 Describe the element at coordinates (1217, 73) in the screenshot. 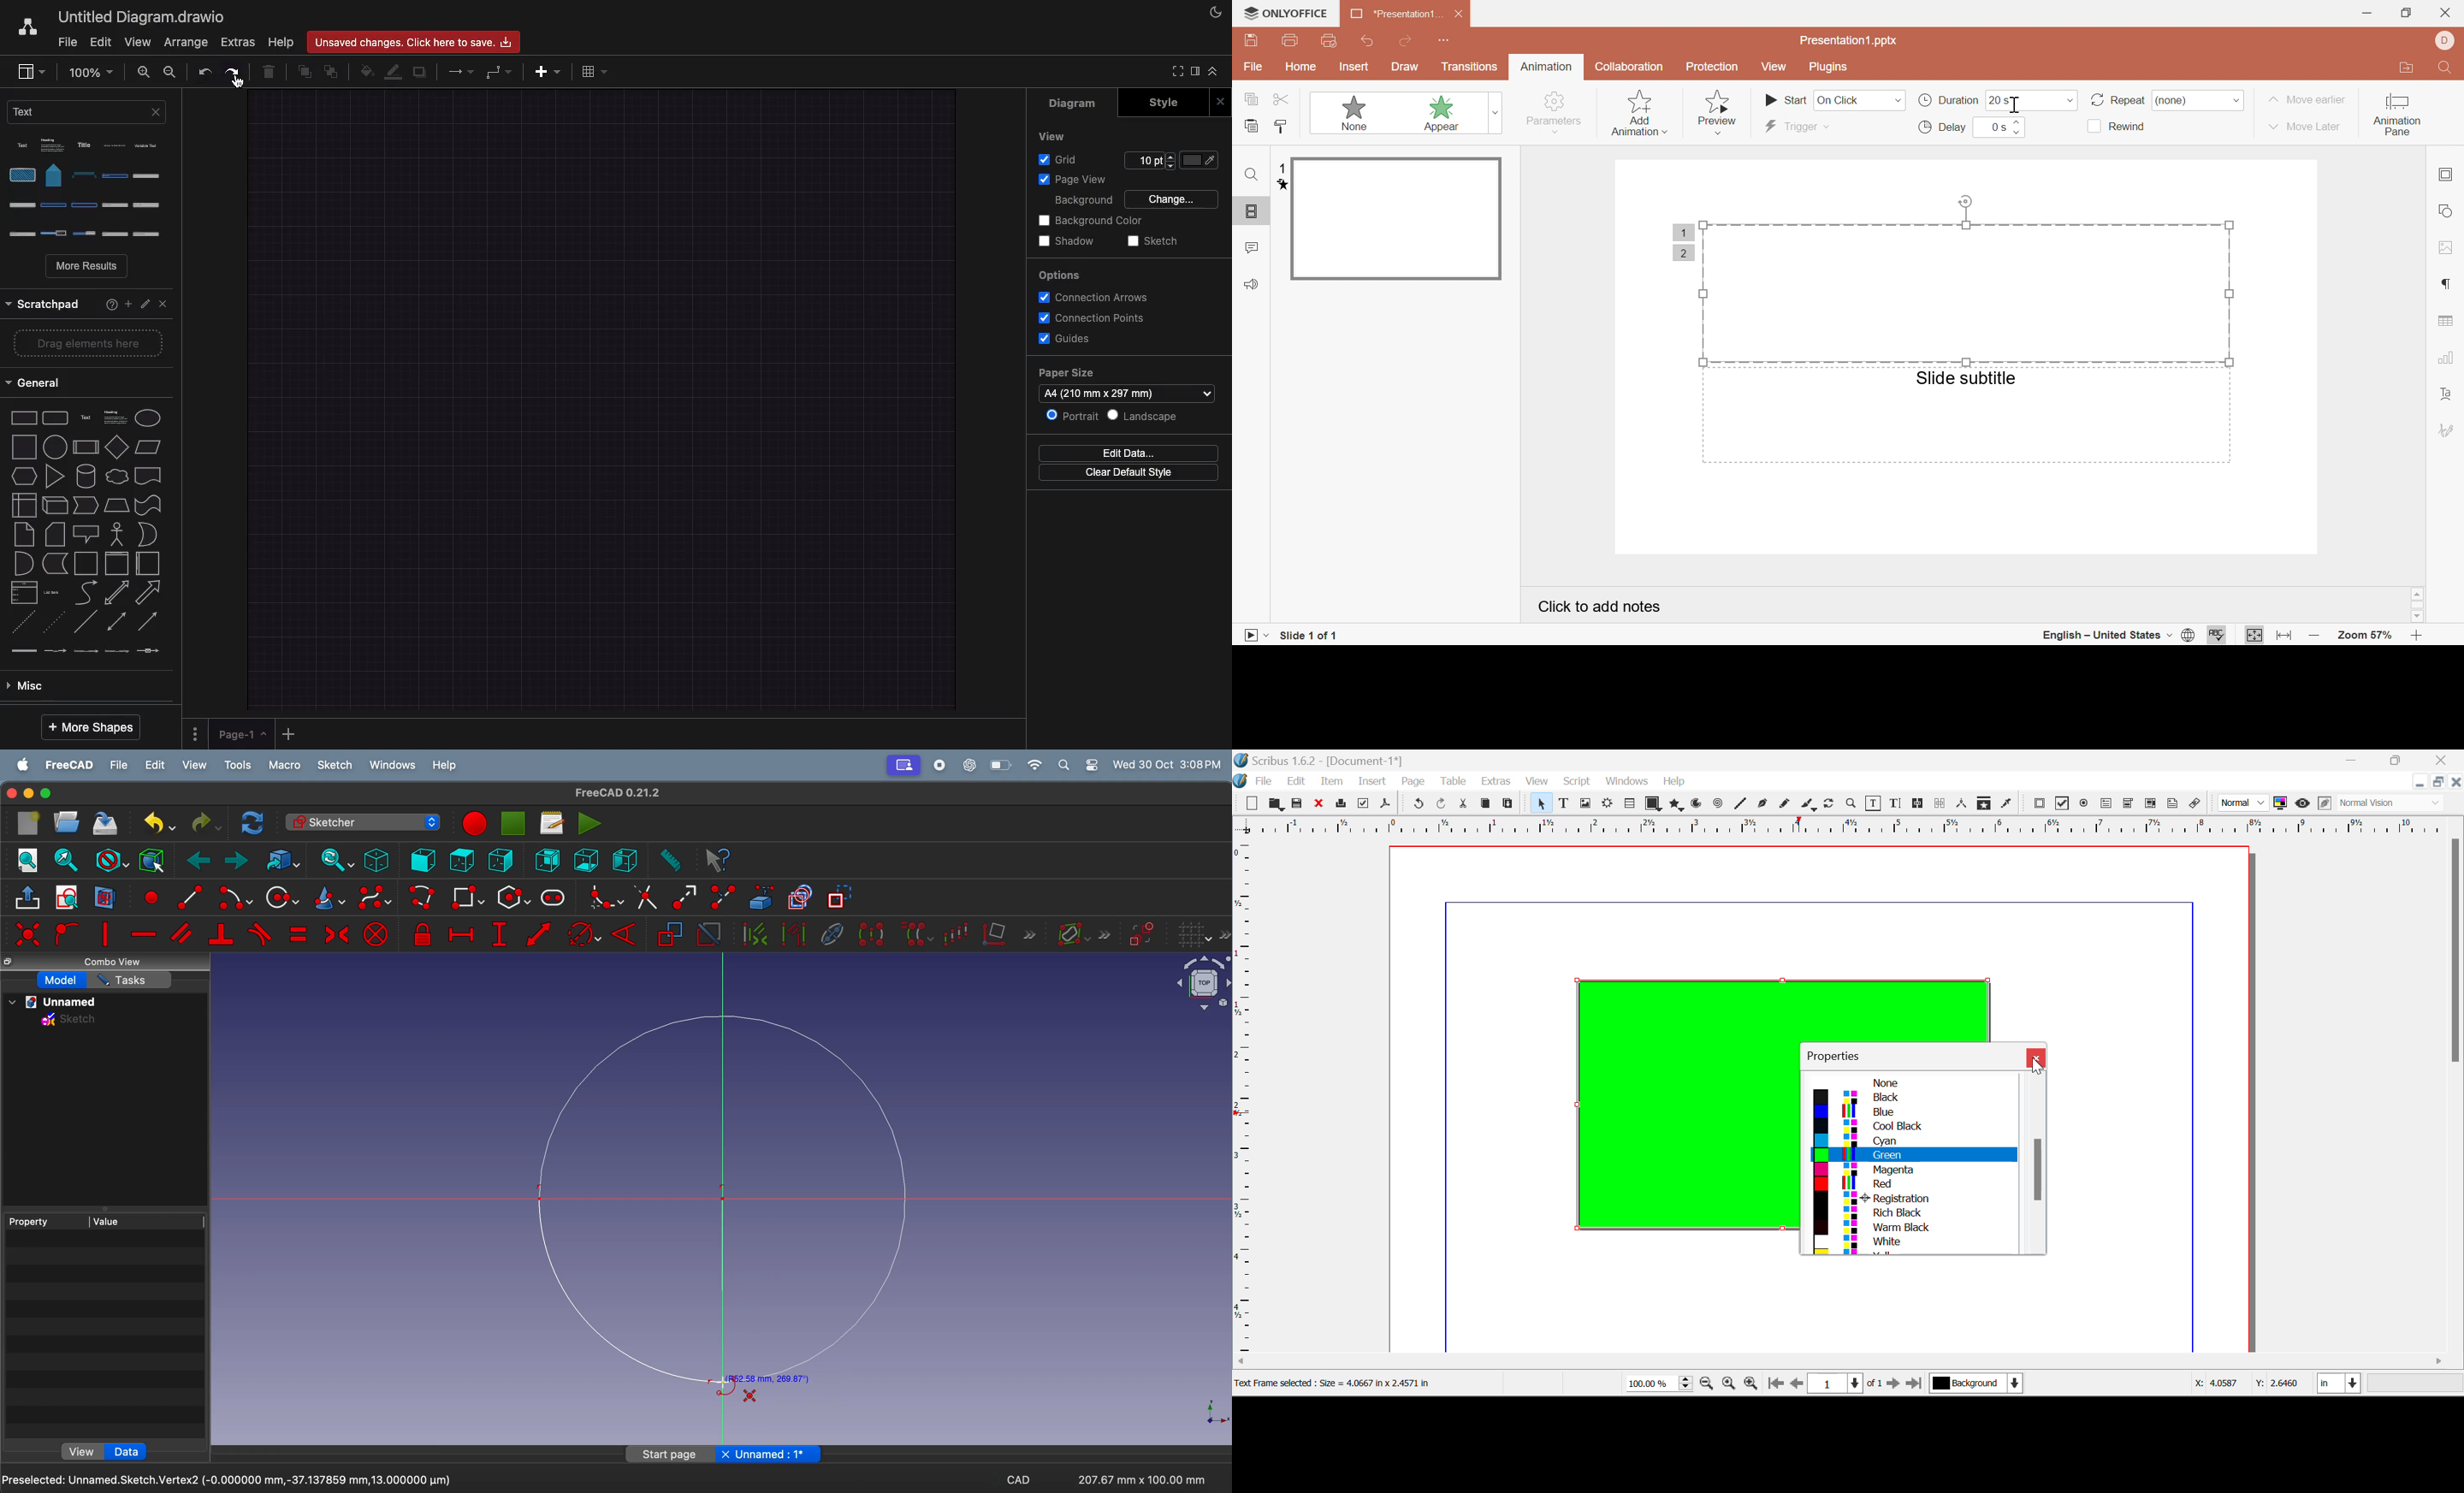

I see `Collapse` at that location.